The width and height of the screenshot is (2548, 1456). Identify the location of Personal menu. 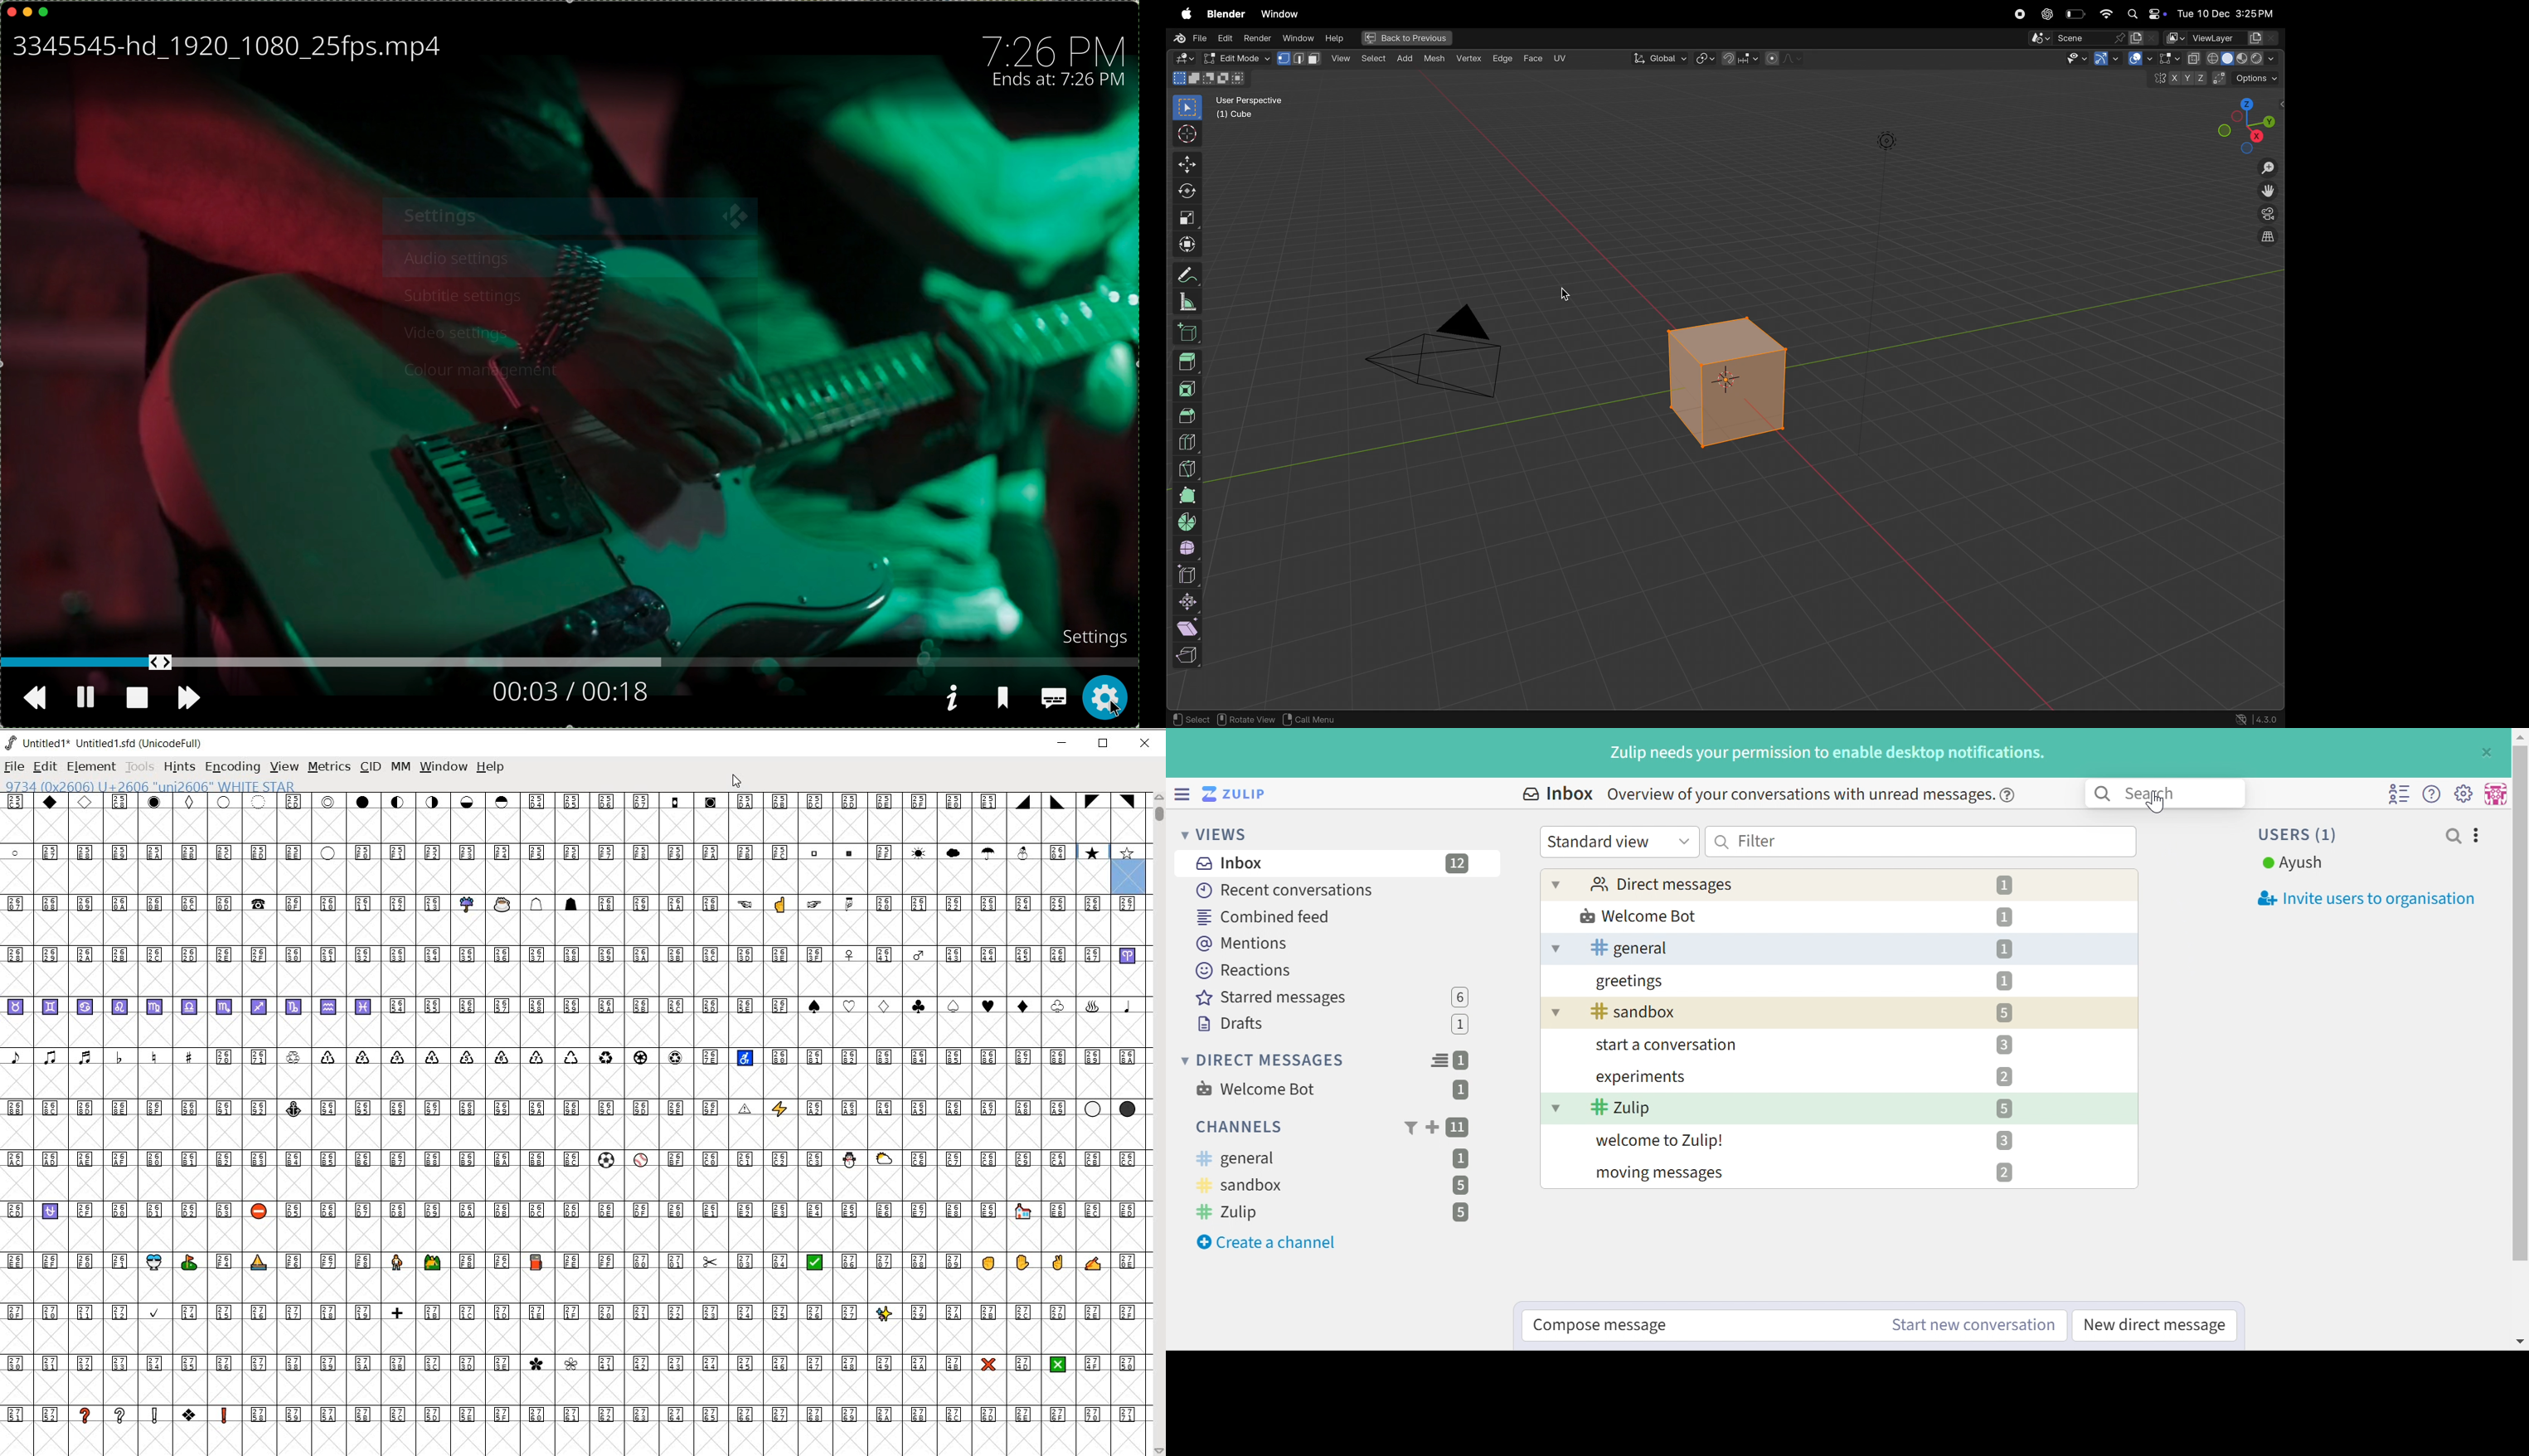
(2497, 793).